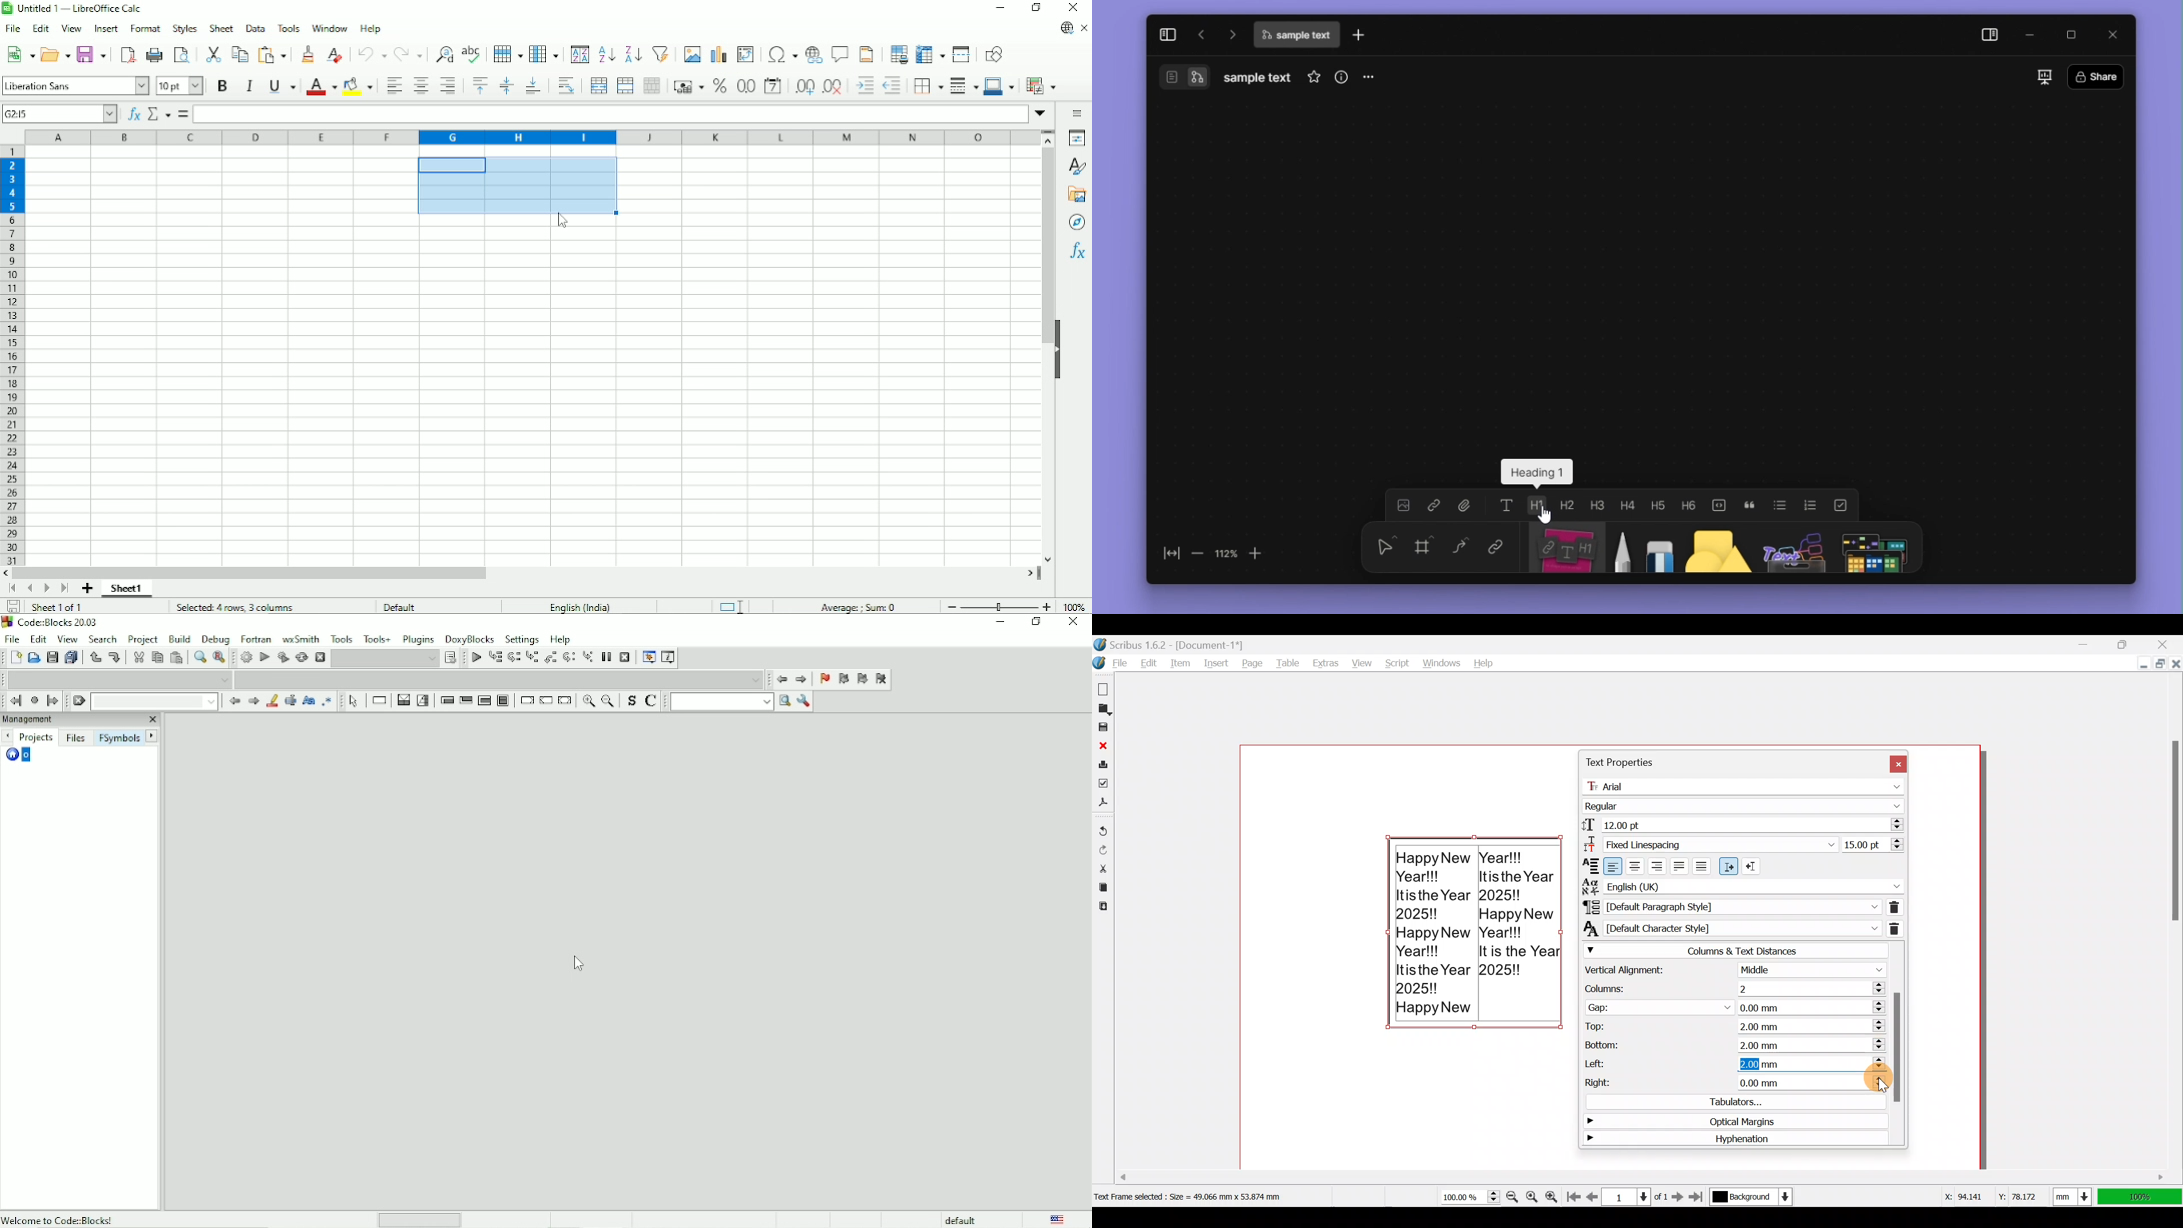 The height and width of the screenshot is (1232, 2184). What do you see at coordinates (1660, 547) in the screenshot?
I see `eraser` at bounding box center [1660, 547].